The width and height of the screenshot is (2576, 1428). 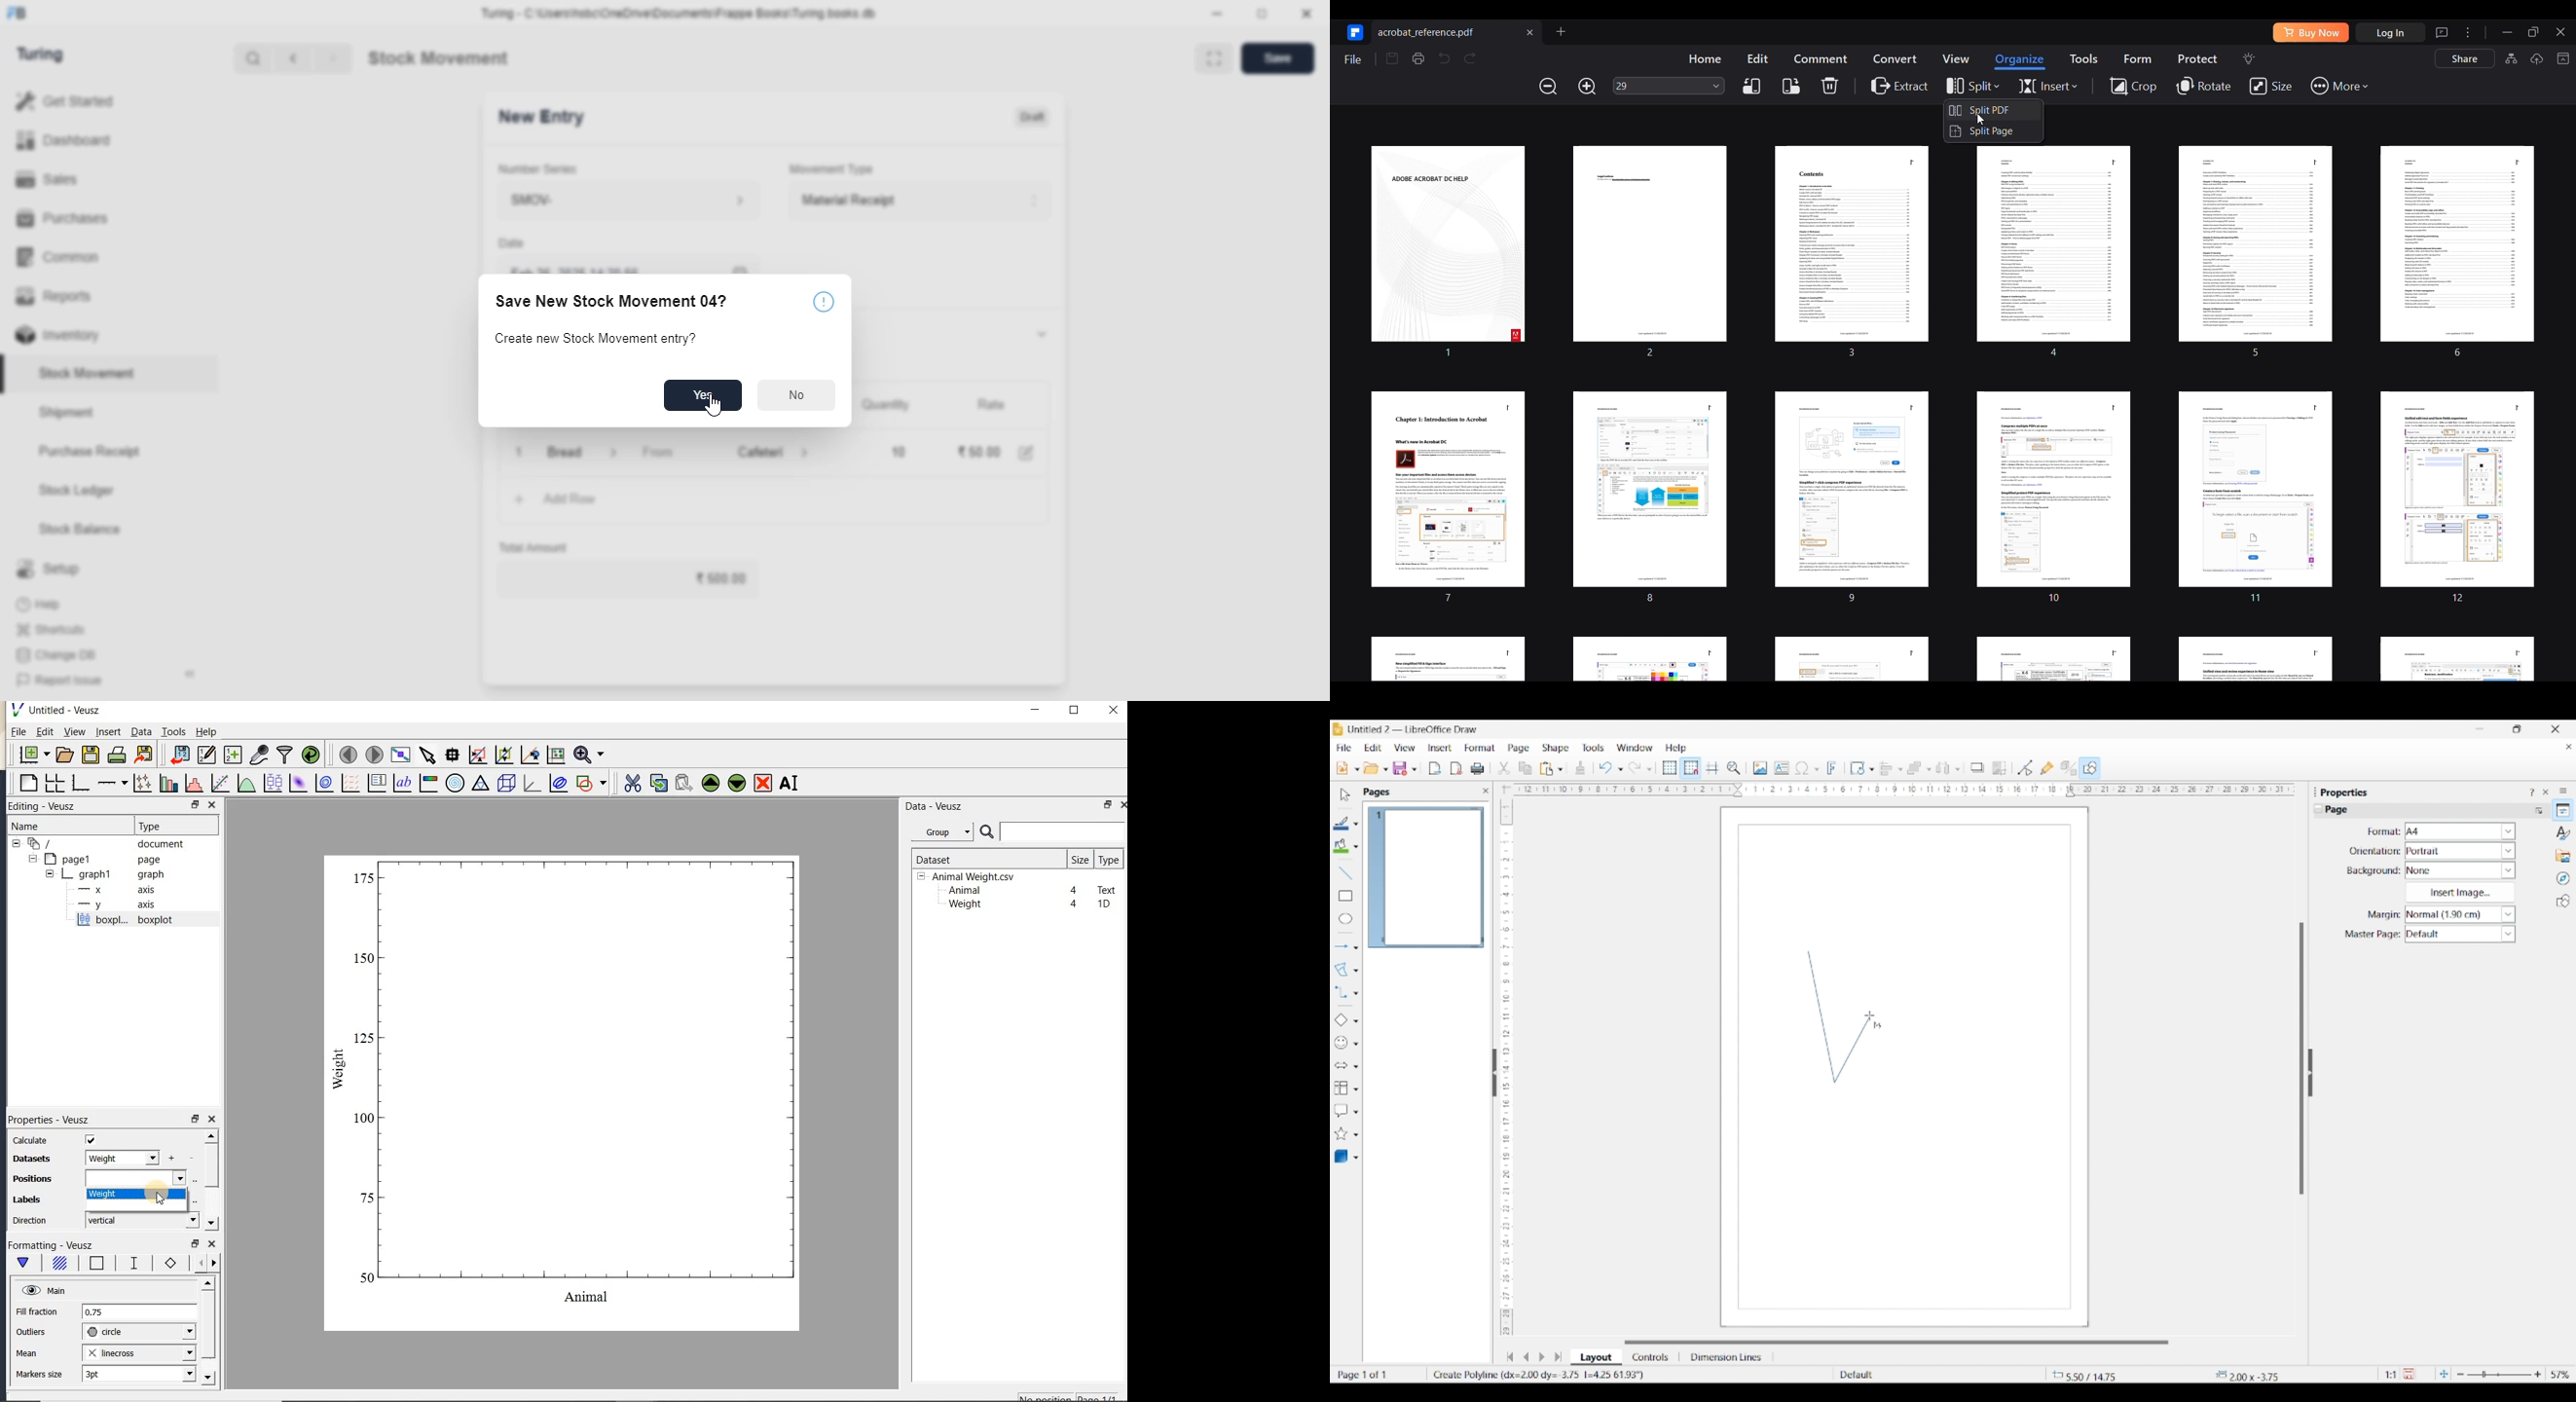 What do you see at coordinates (91, 1141) in the screenshot?
I see `check/uncheck` at bounding box center [91, 1141].